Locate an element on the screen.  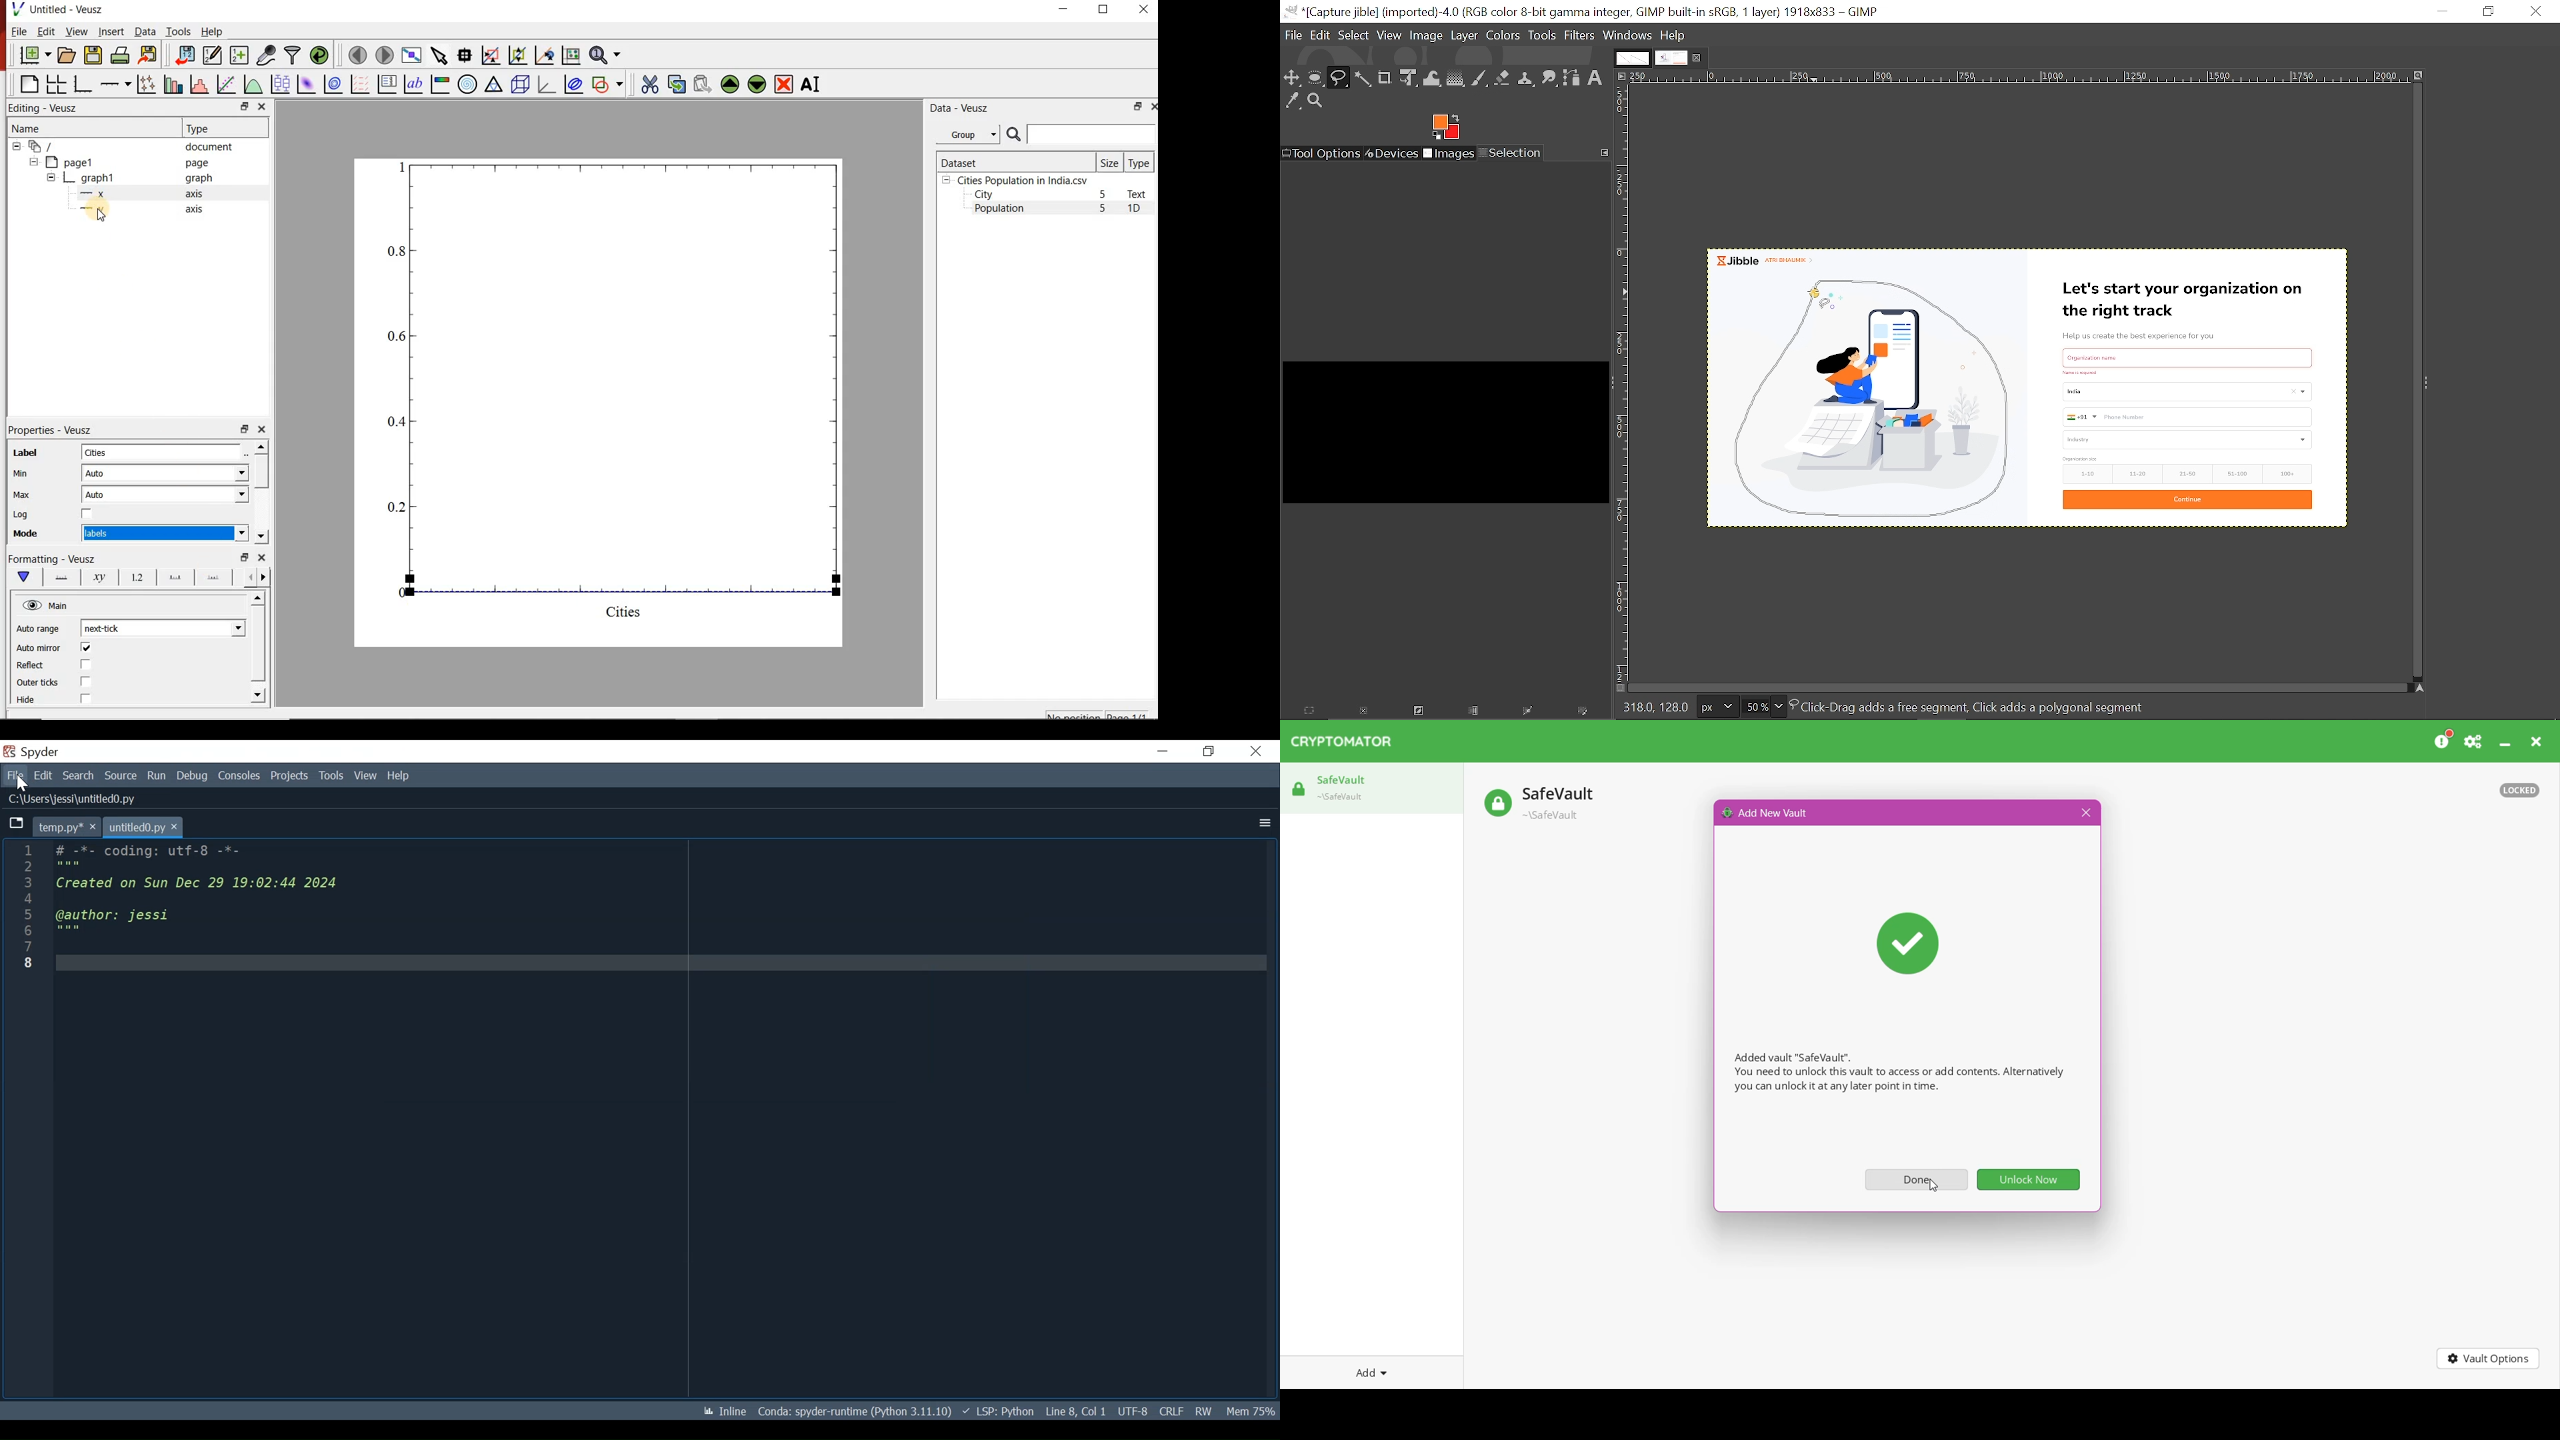
Add is located at coordinates (1372, 1370).